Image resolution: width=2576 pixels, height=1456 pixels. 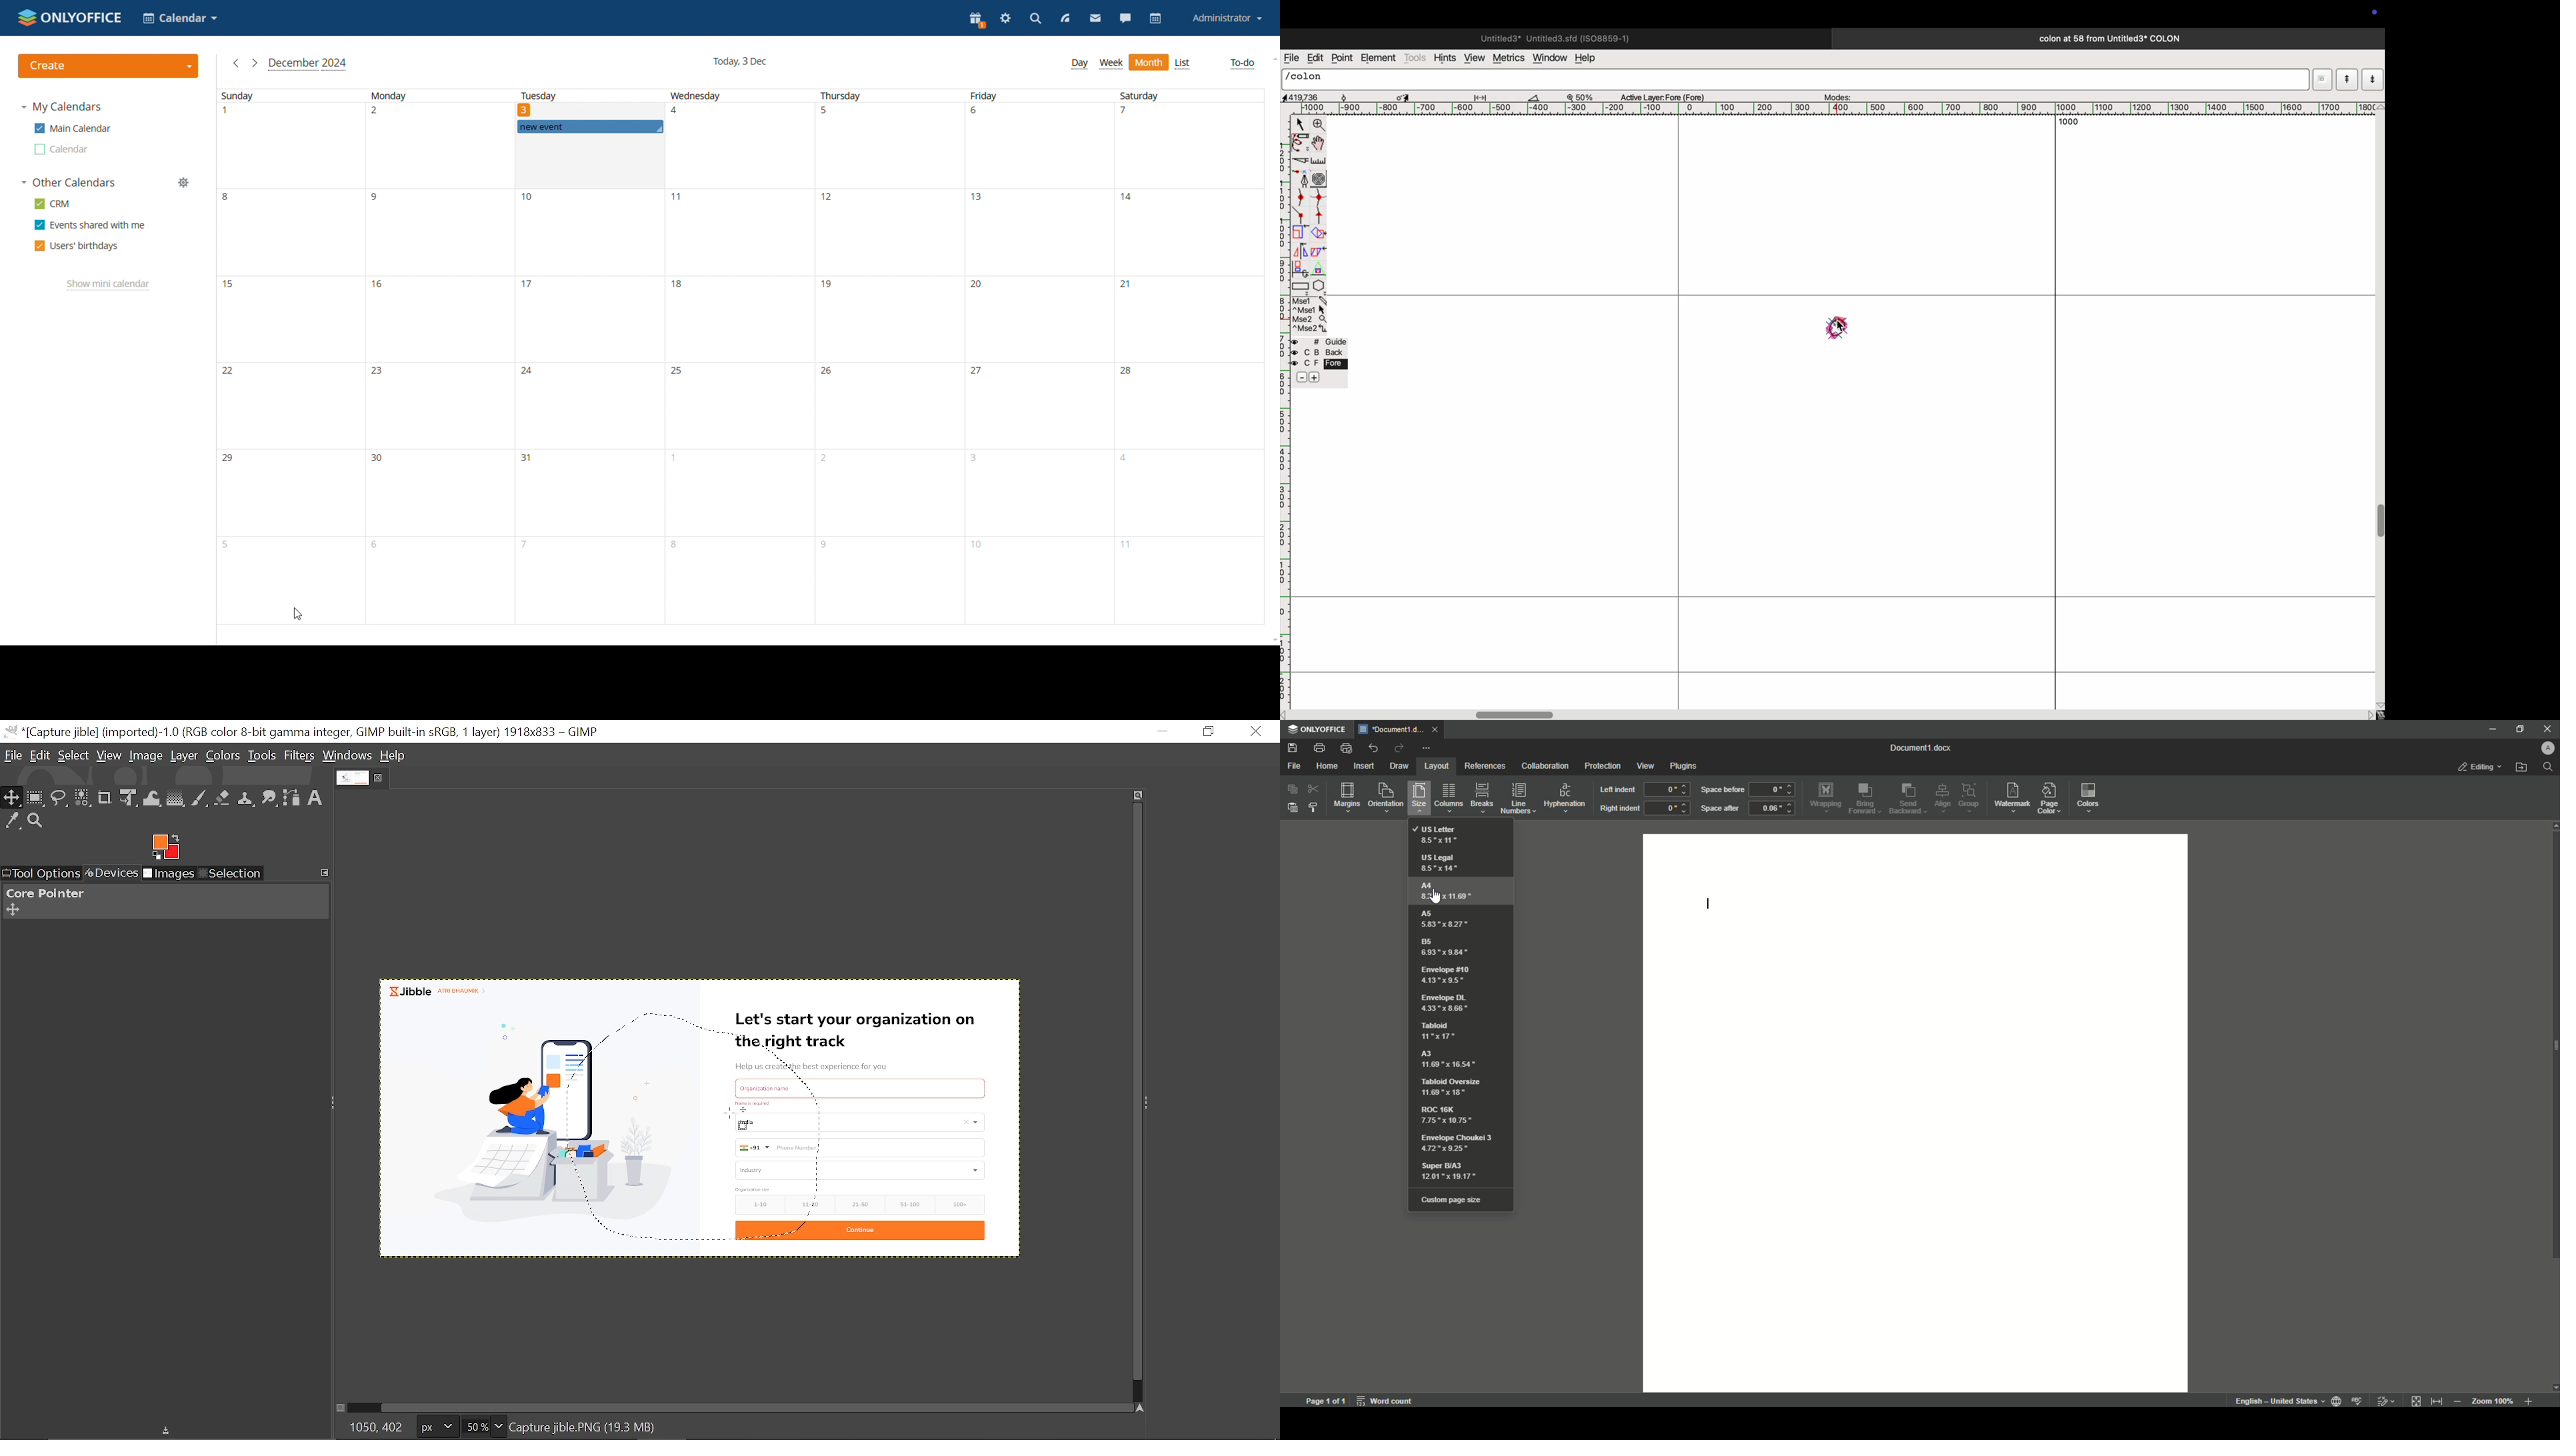 What do you see at coordinates (109, 66) in the screenshot?
I see `create` at bounding box center [109, 66].